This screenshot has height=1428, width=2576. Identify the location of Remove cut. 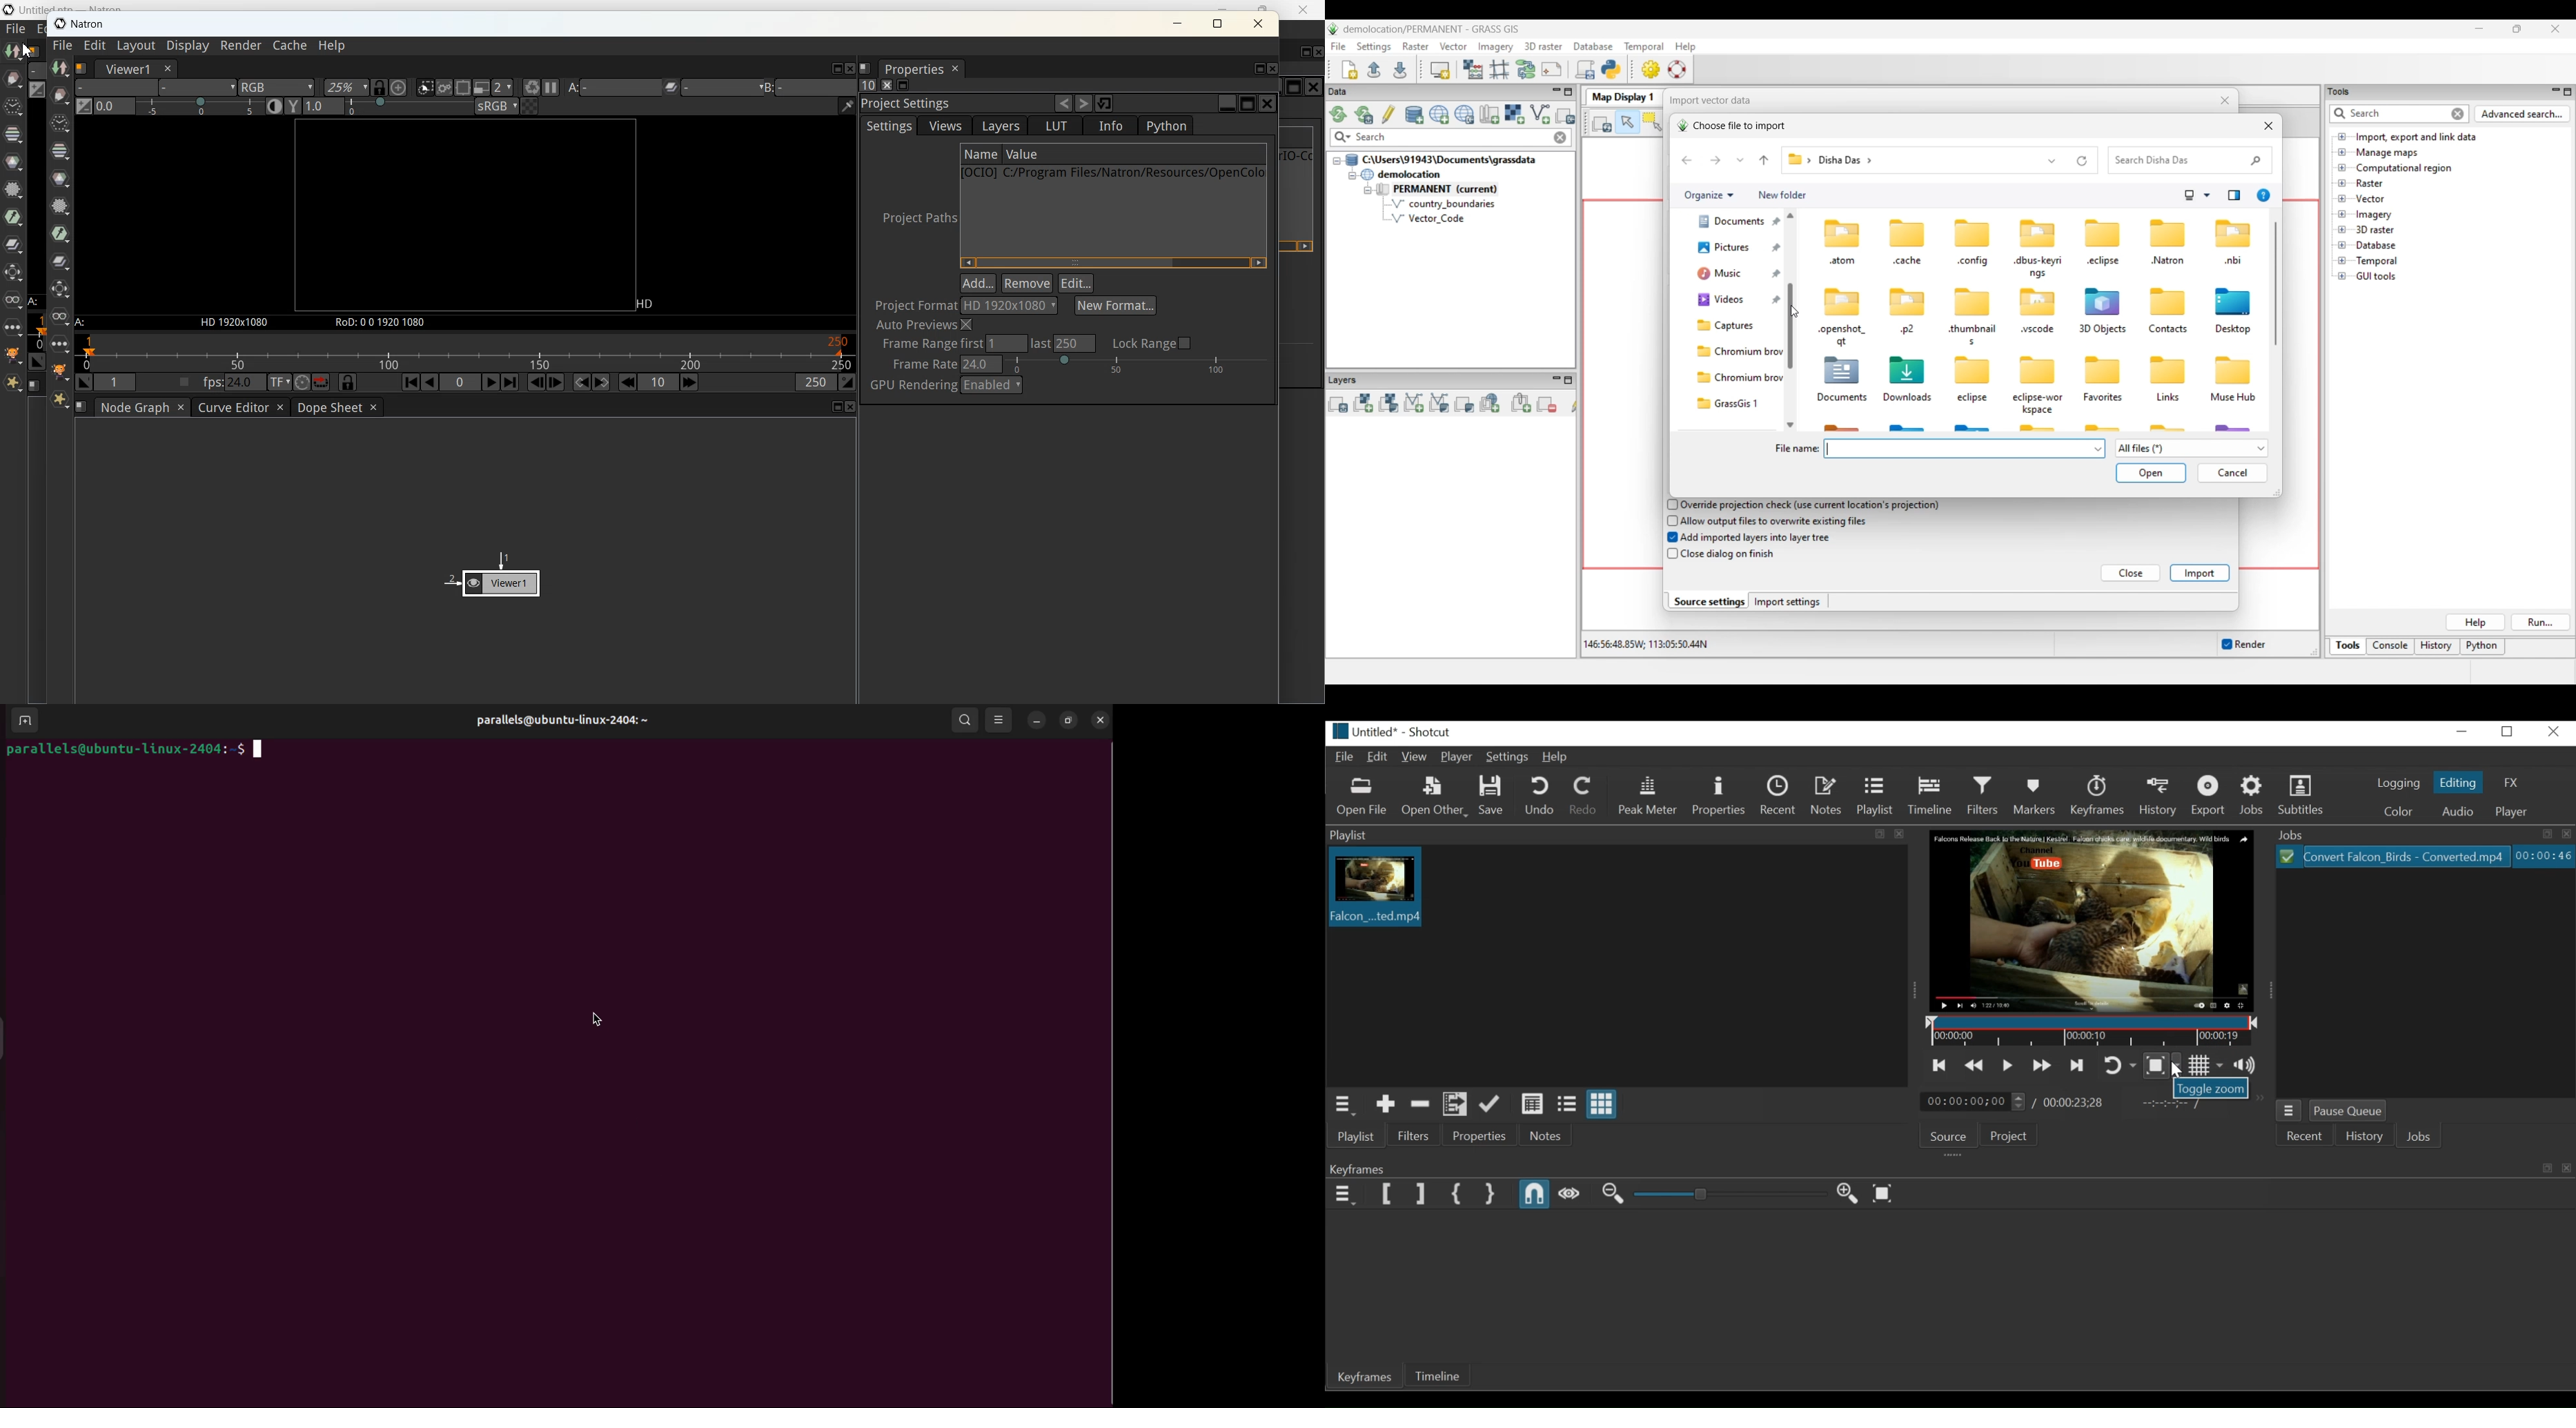
(1421, 1104).